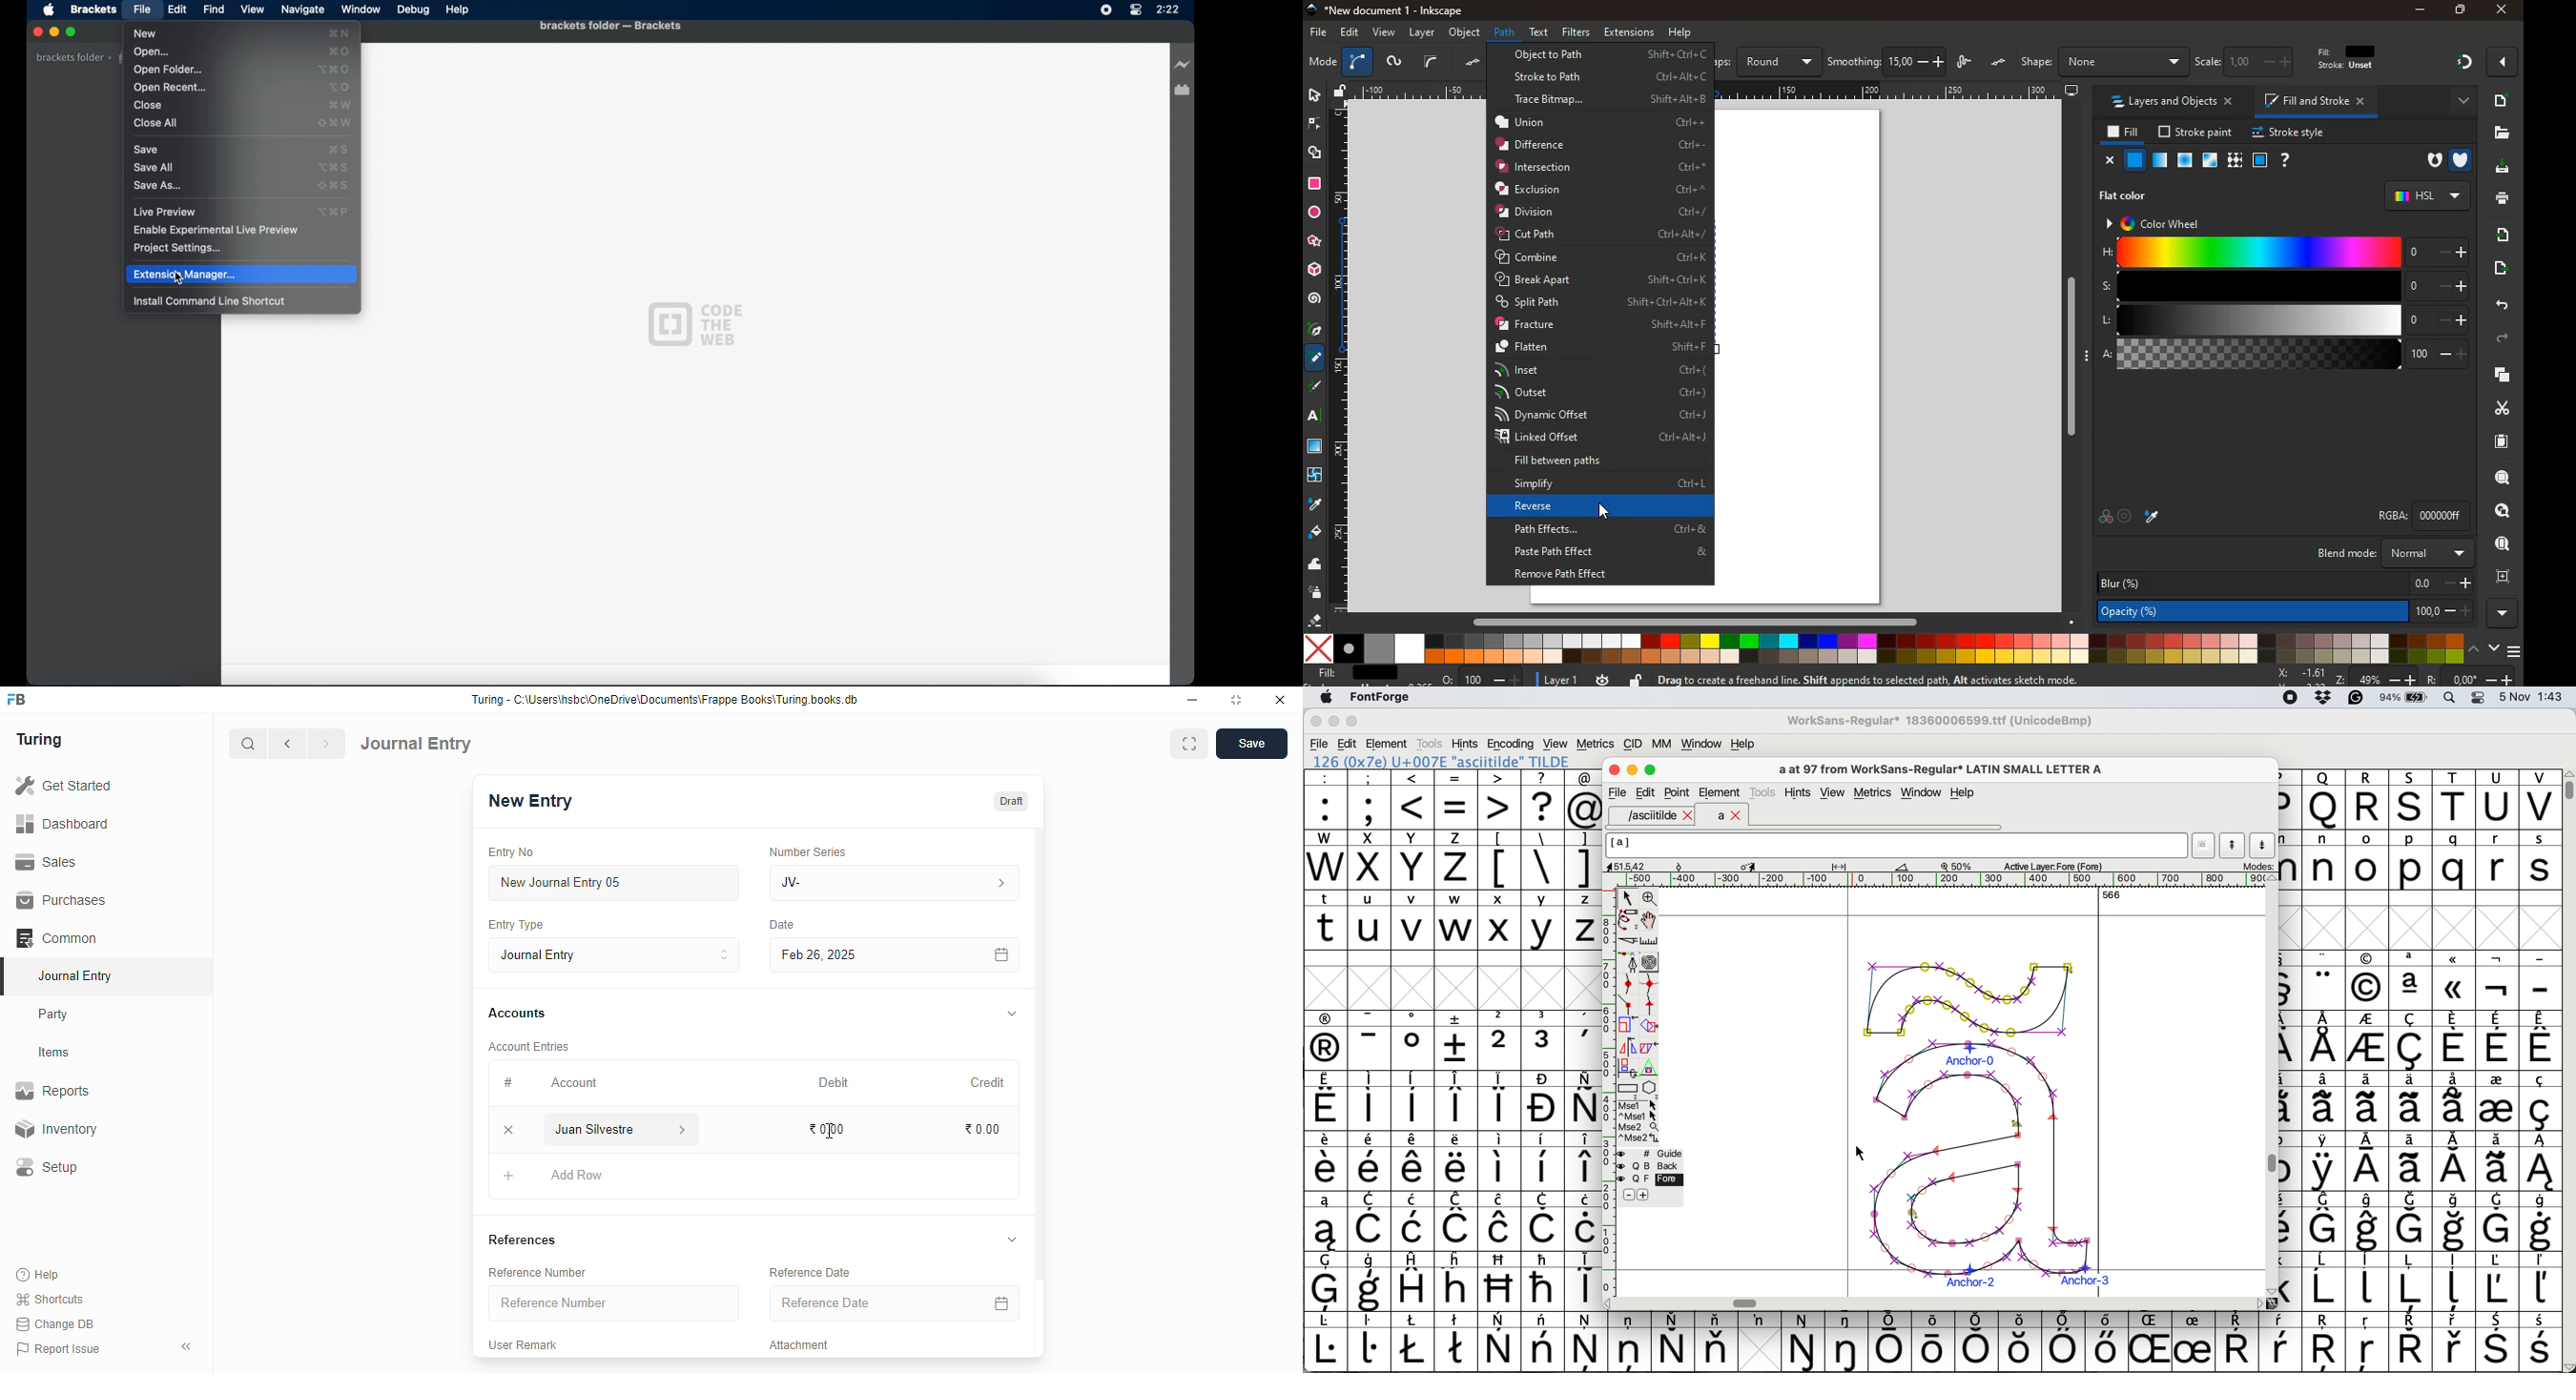  I want to click on next, so click(328, 744).